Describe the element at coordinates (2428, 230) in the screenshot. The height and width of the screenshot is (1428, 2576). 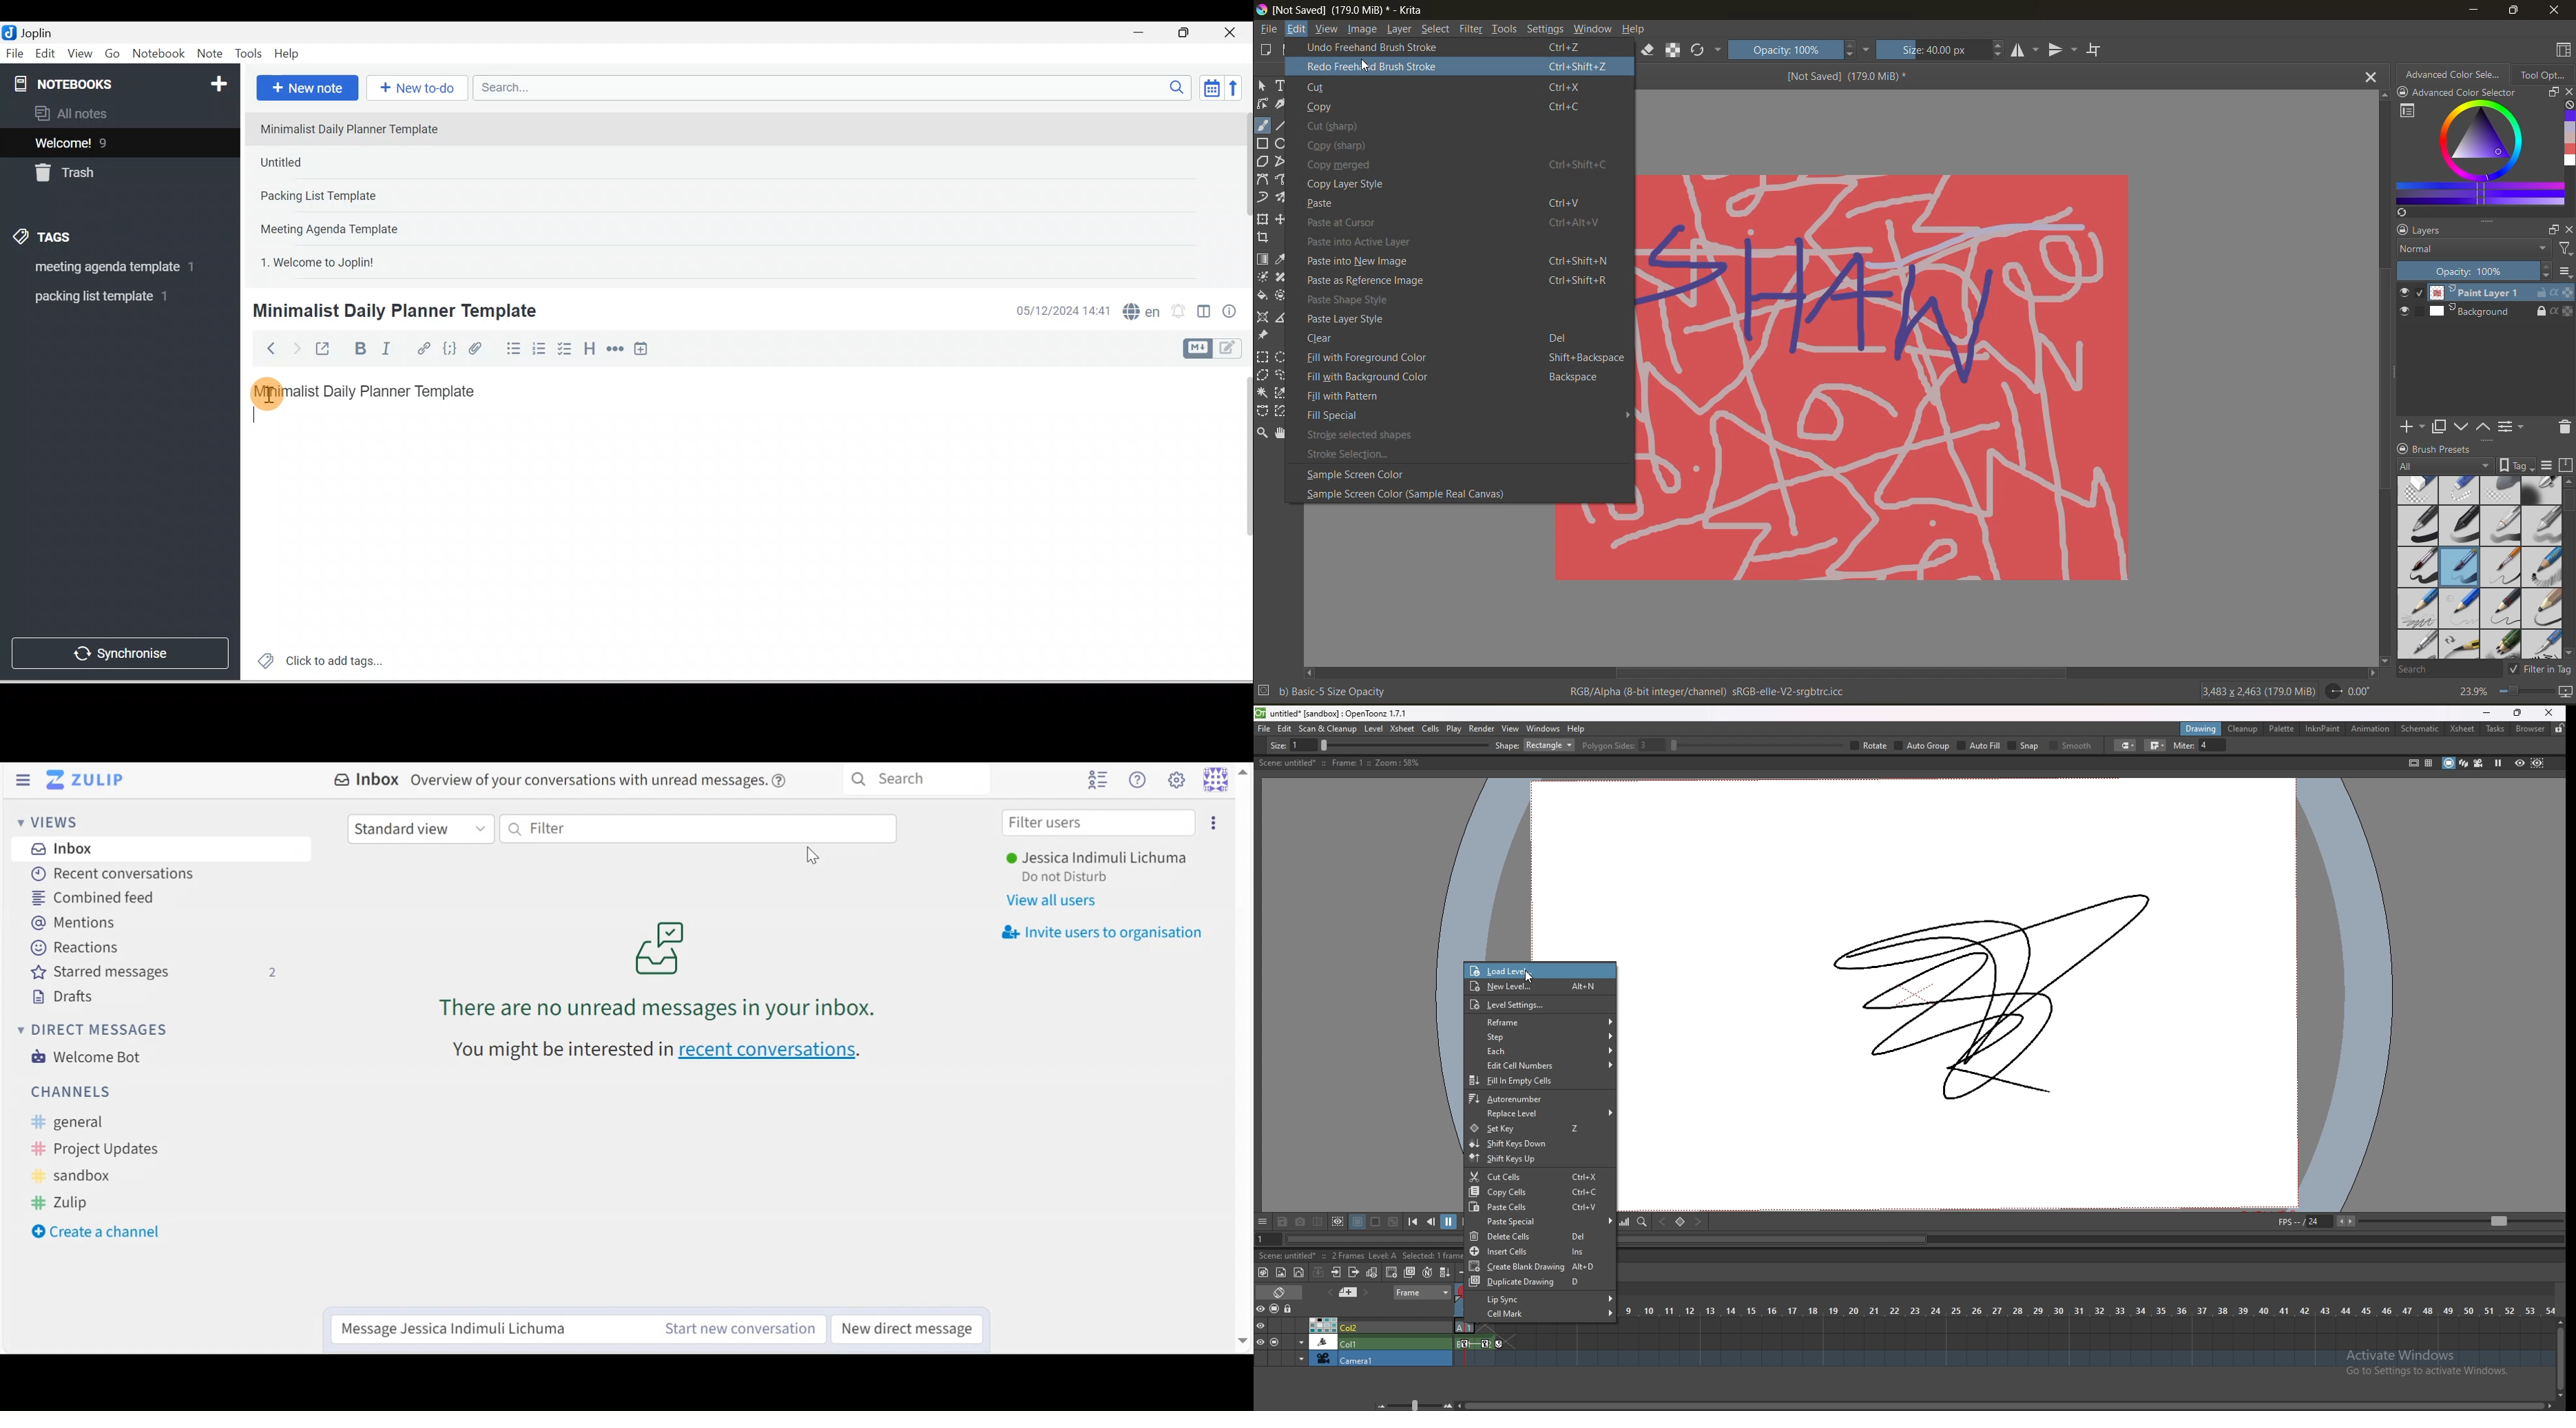
I see `layers` at that location.